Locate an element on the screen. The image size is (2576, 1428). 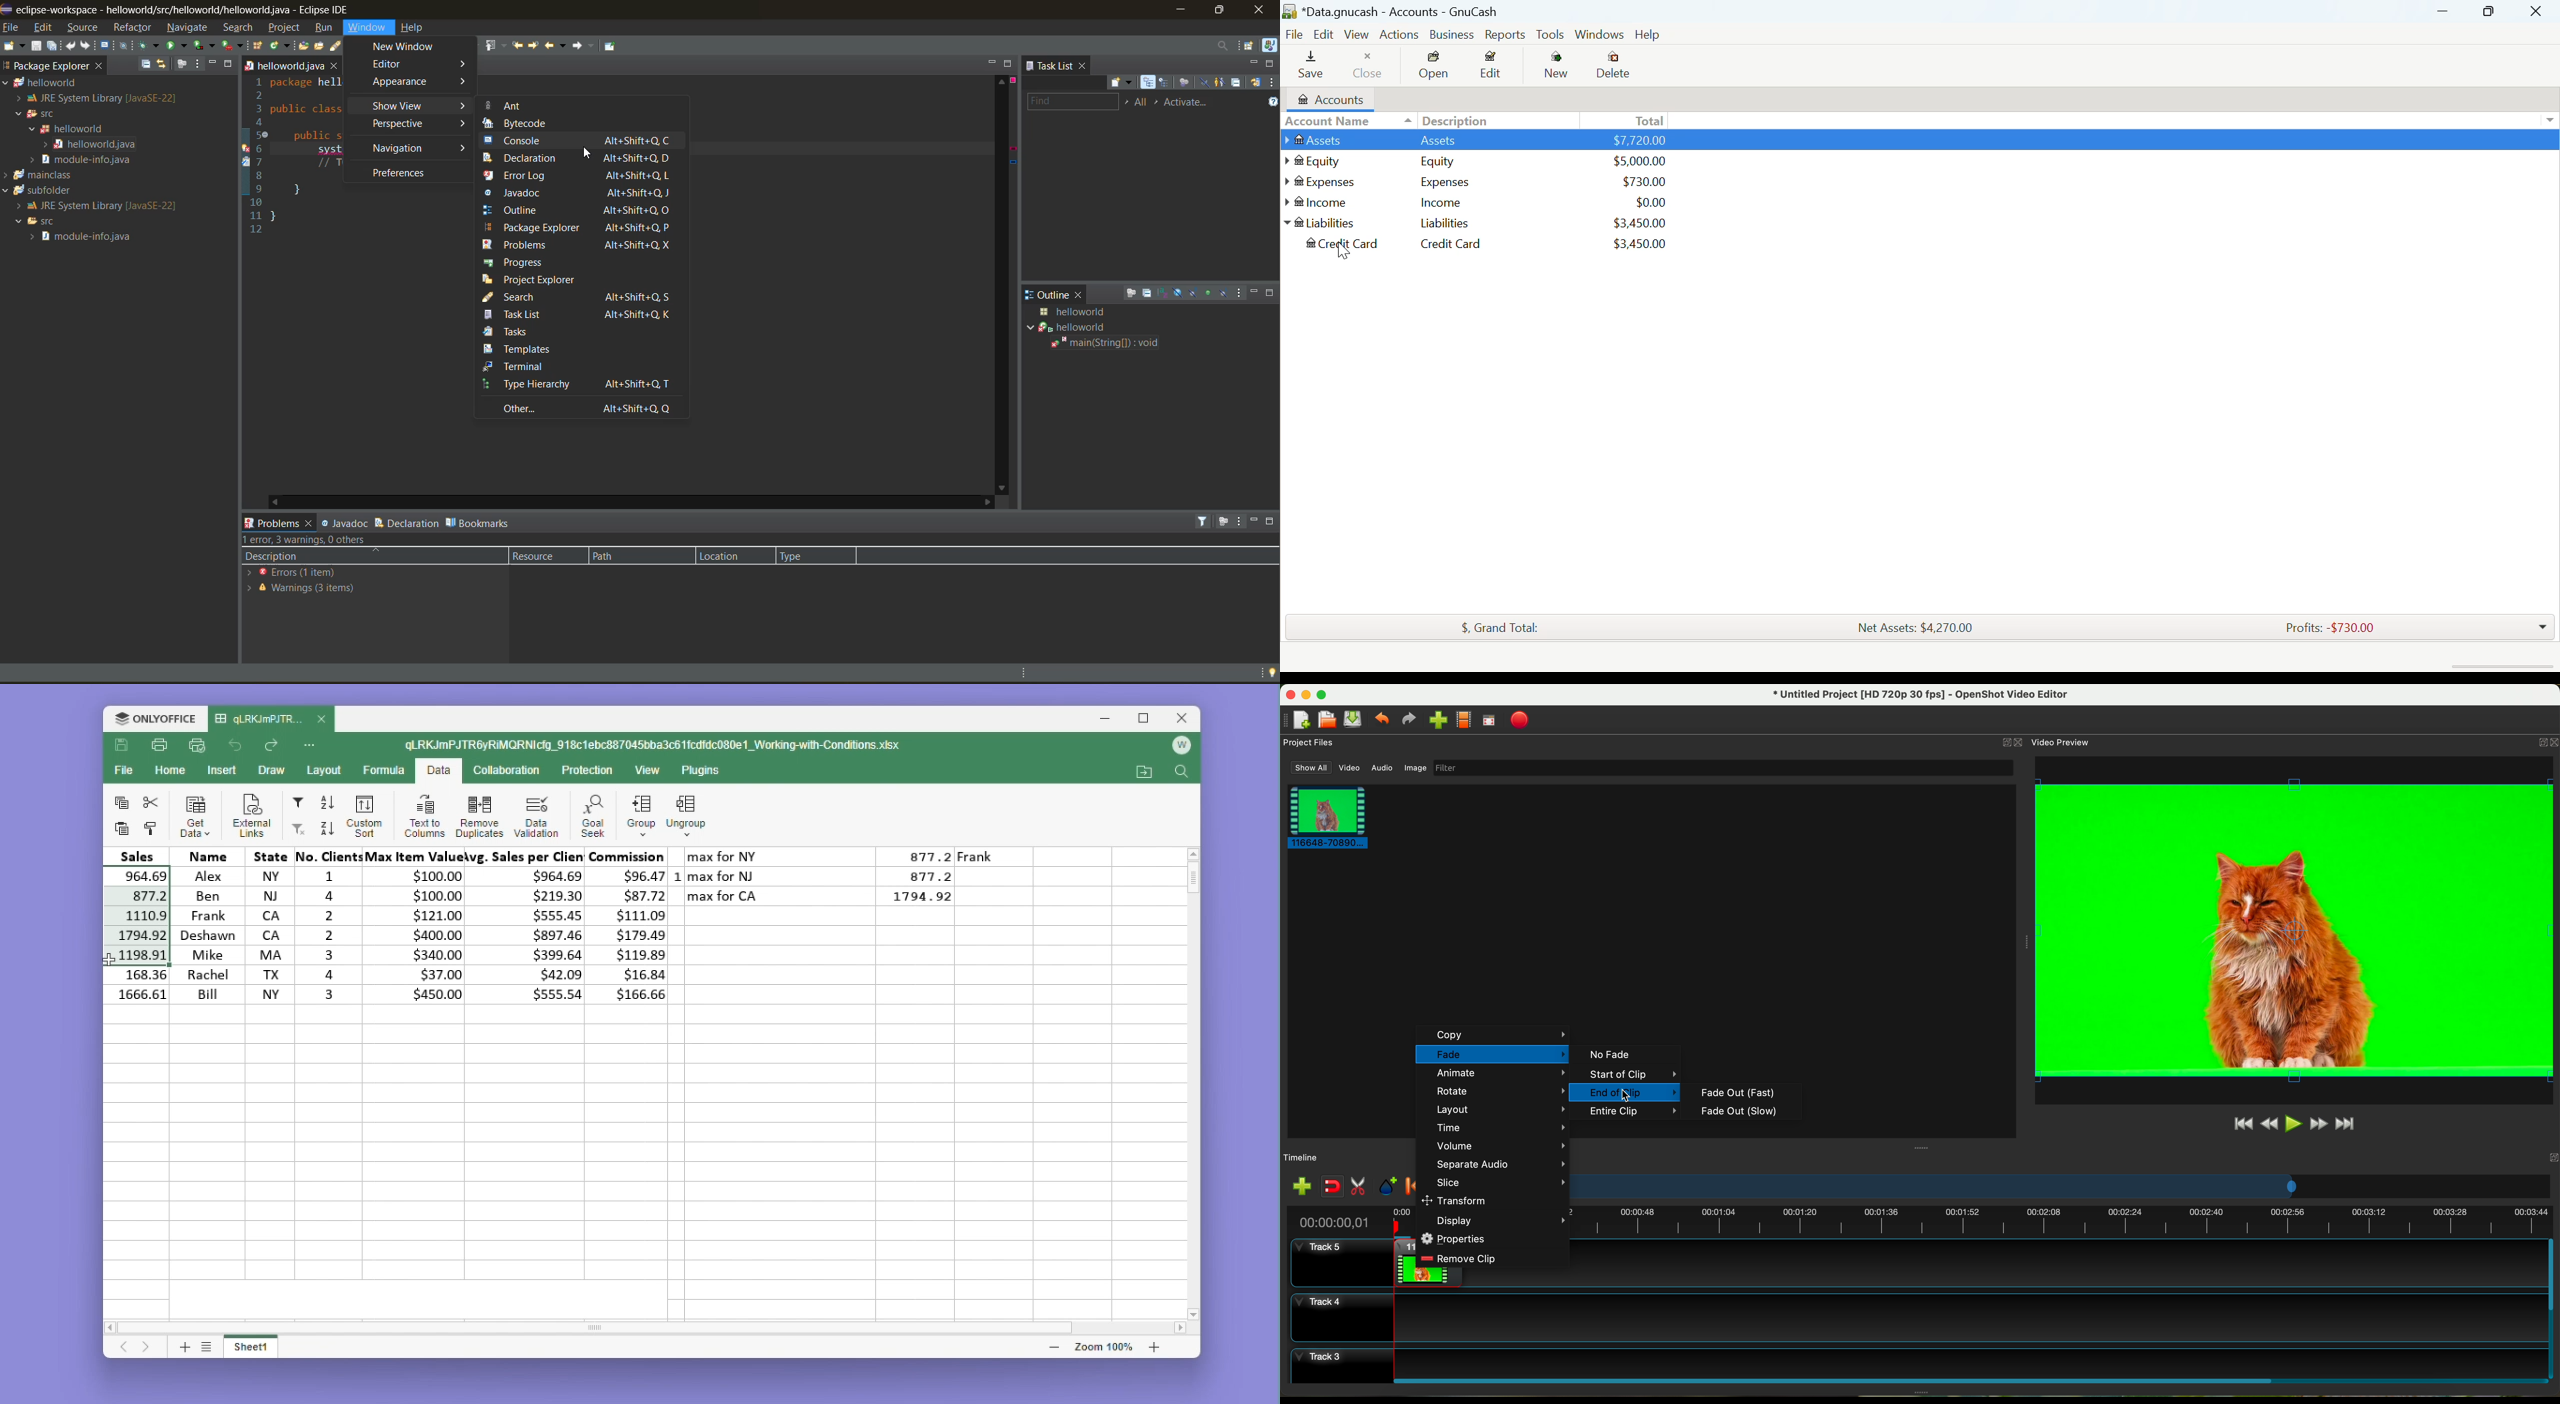
Tools is located at coordinates (1551, 34).